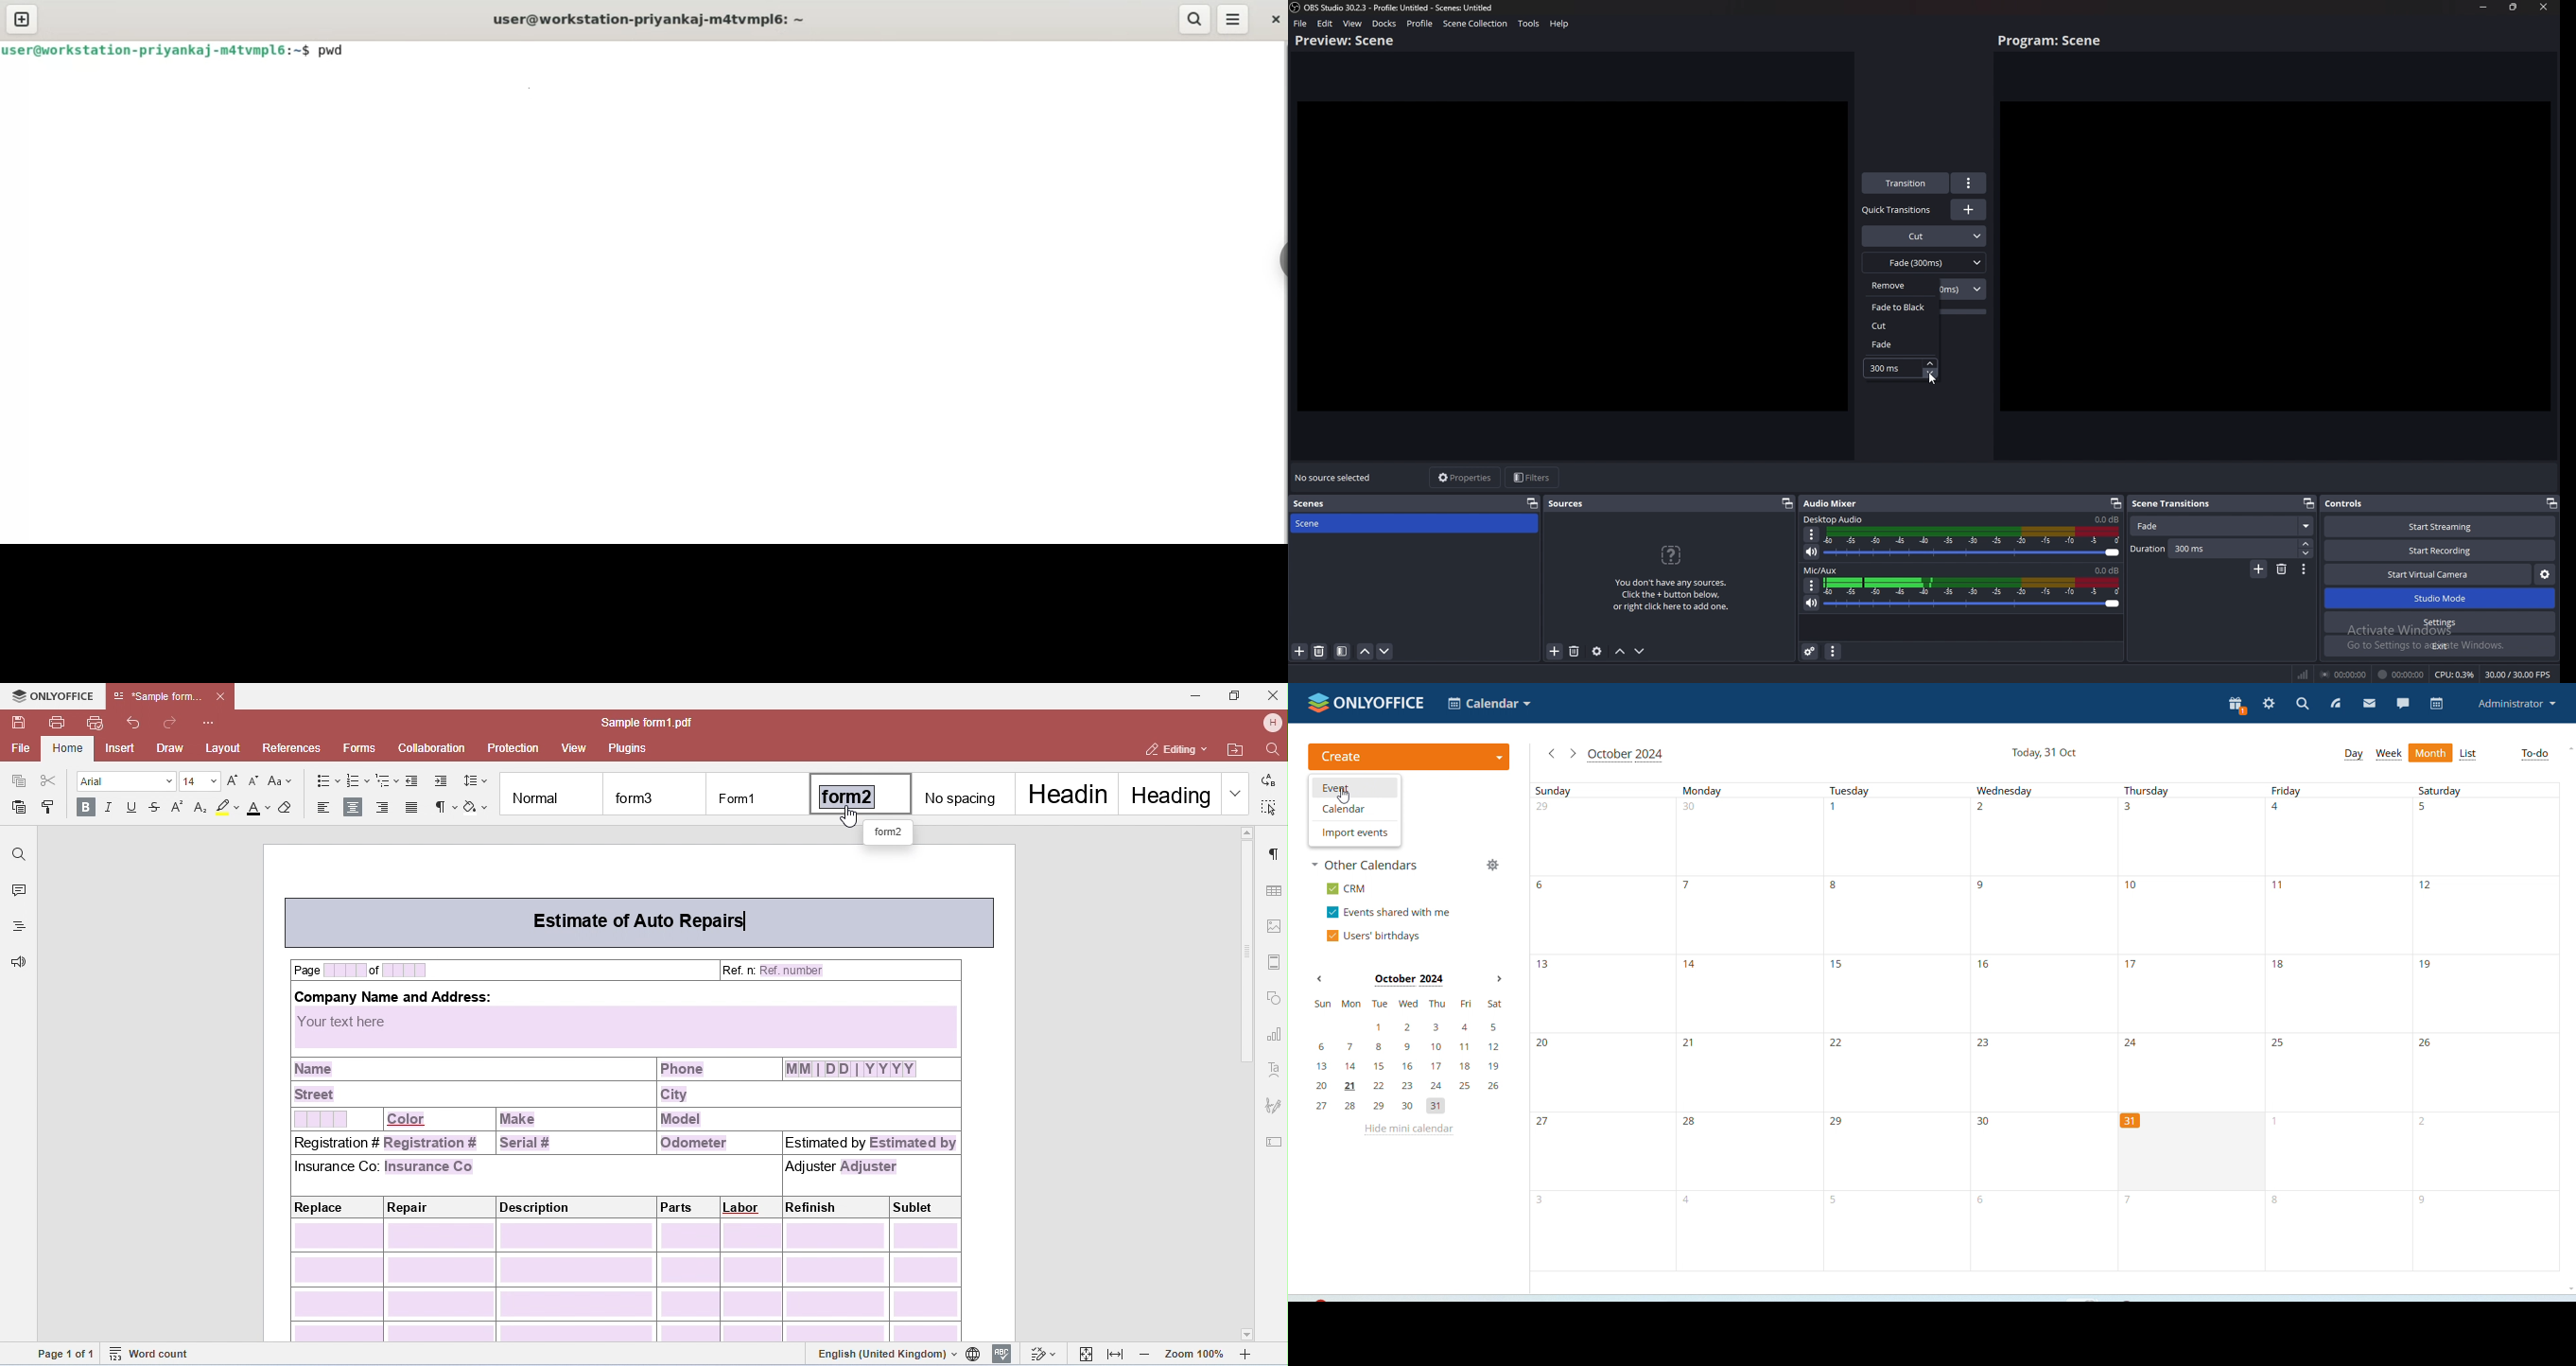 The image size is (2576, 1372). I want to click on add scene, so click(1299, 651).